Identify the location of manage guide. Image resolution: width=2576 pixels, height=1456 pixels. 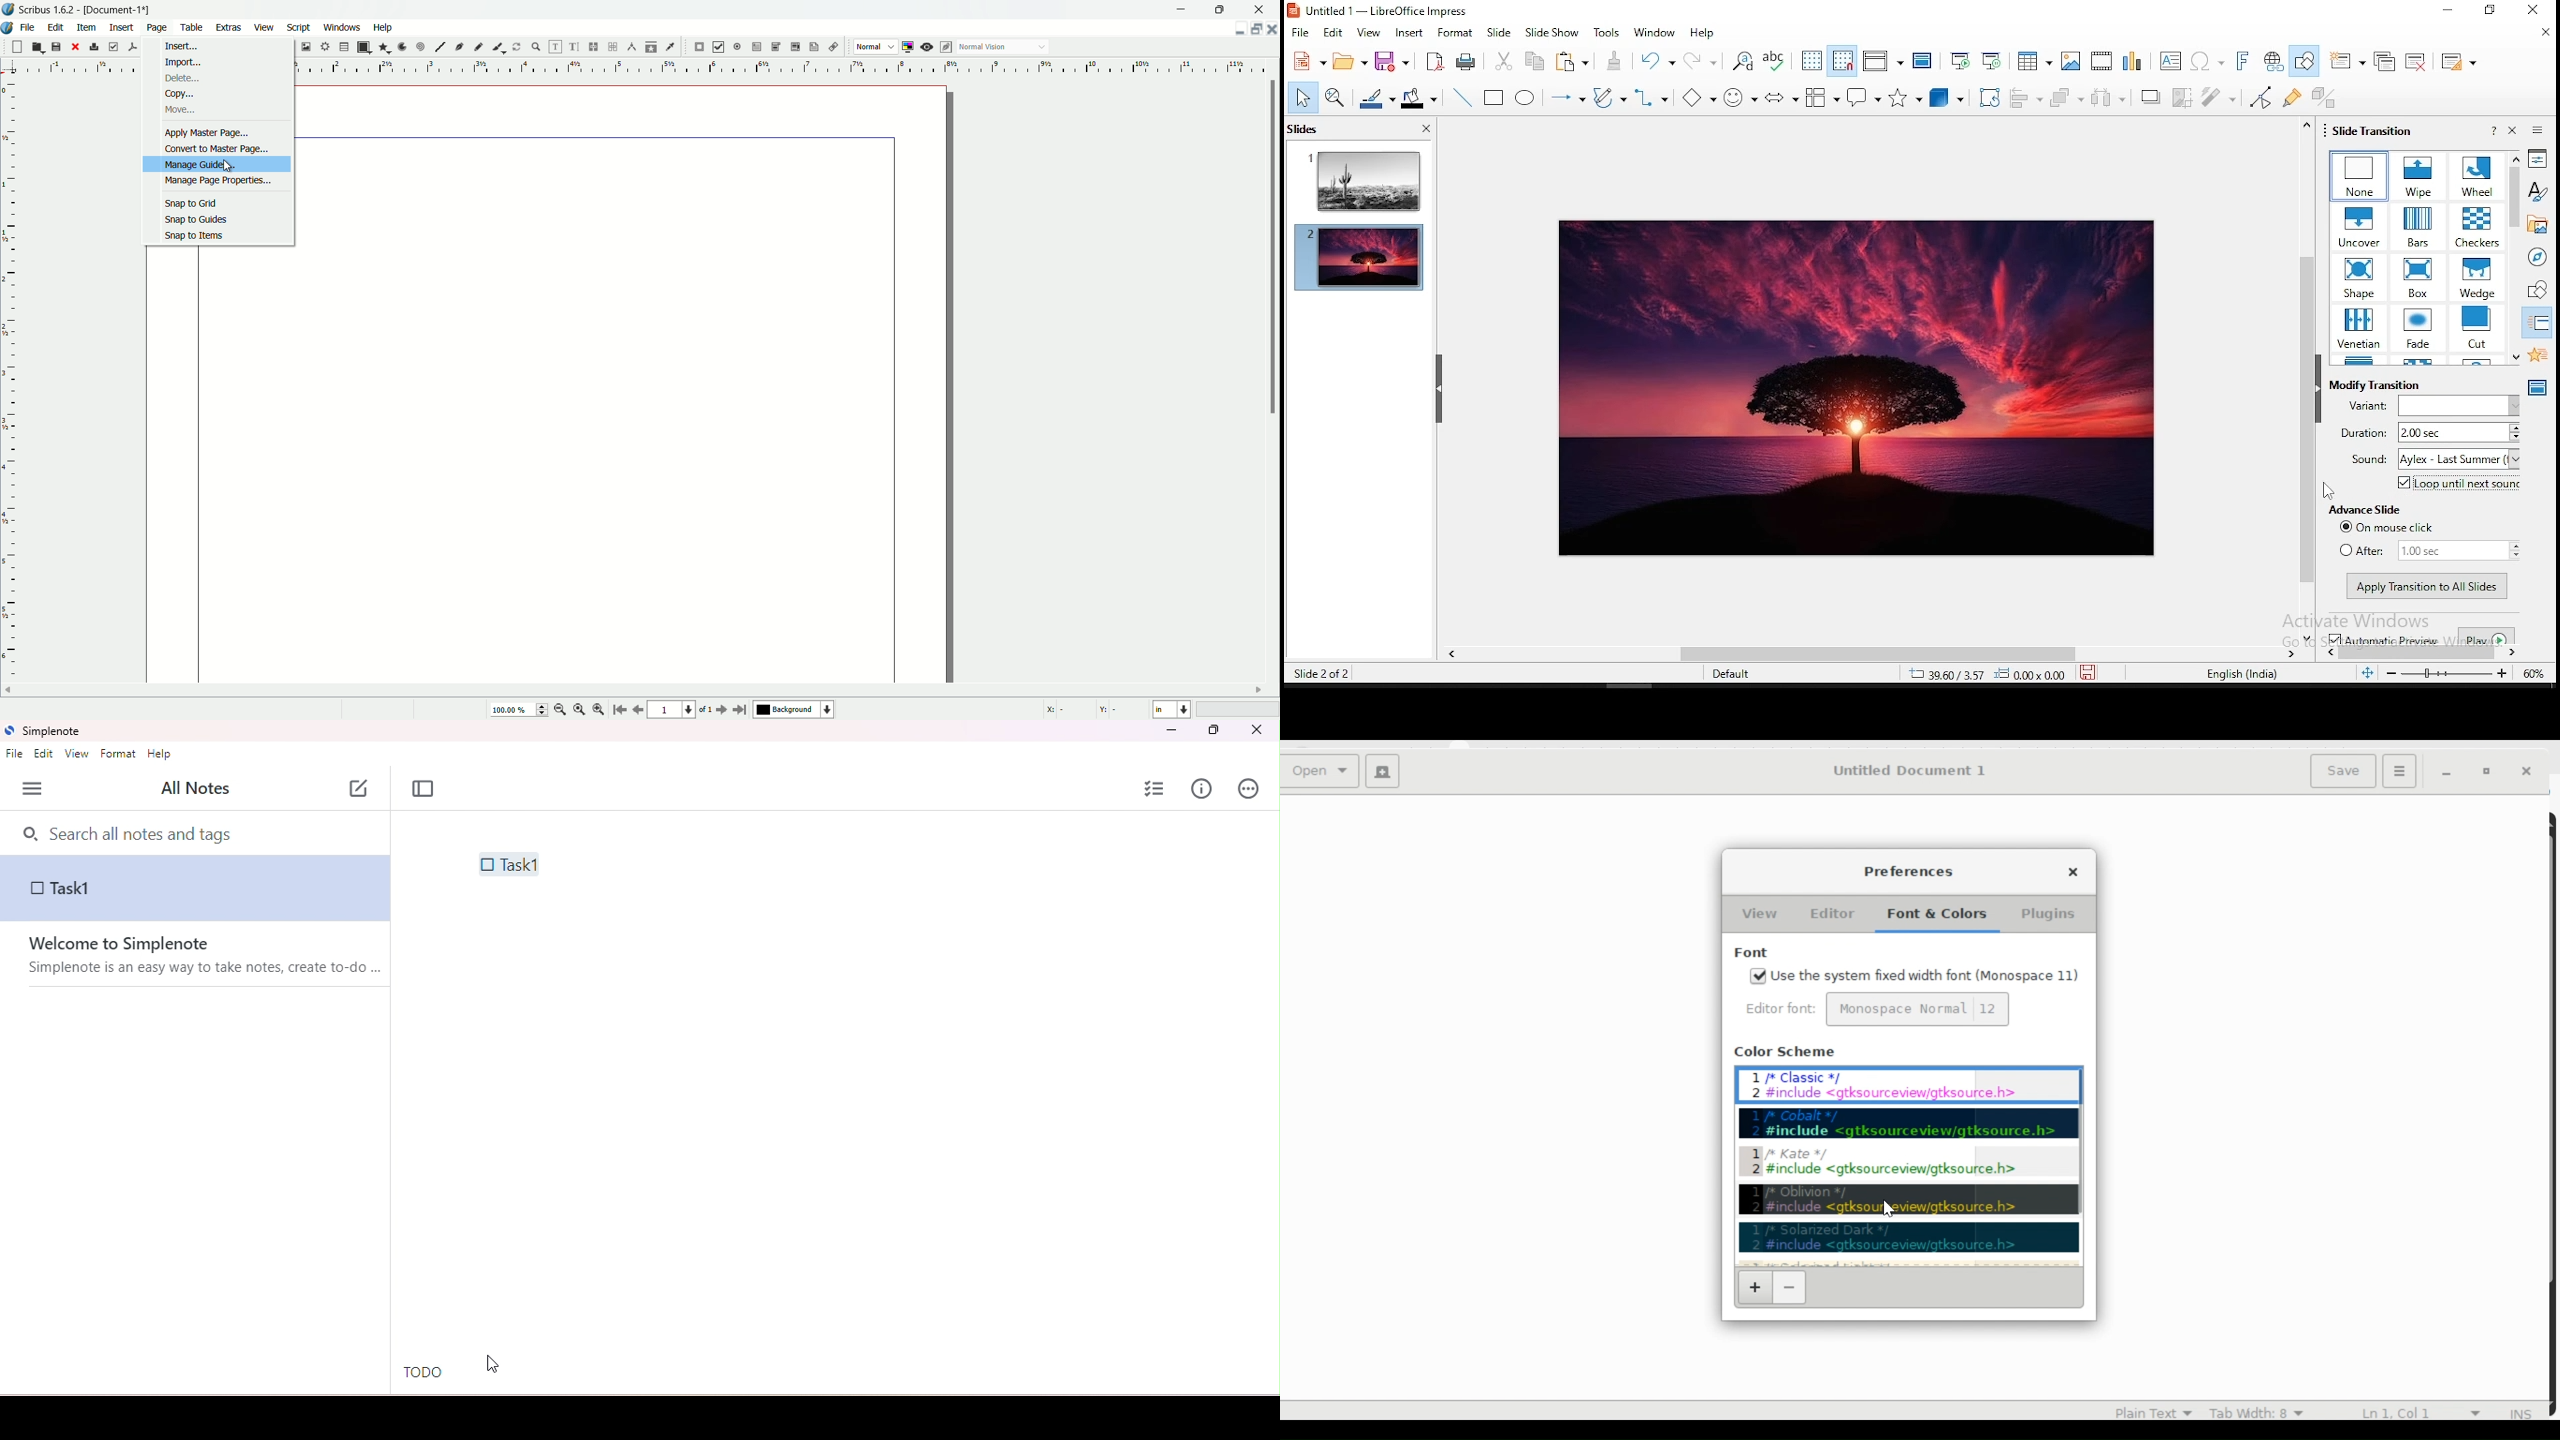
(201, 164).